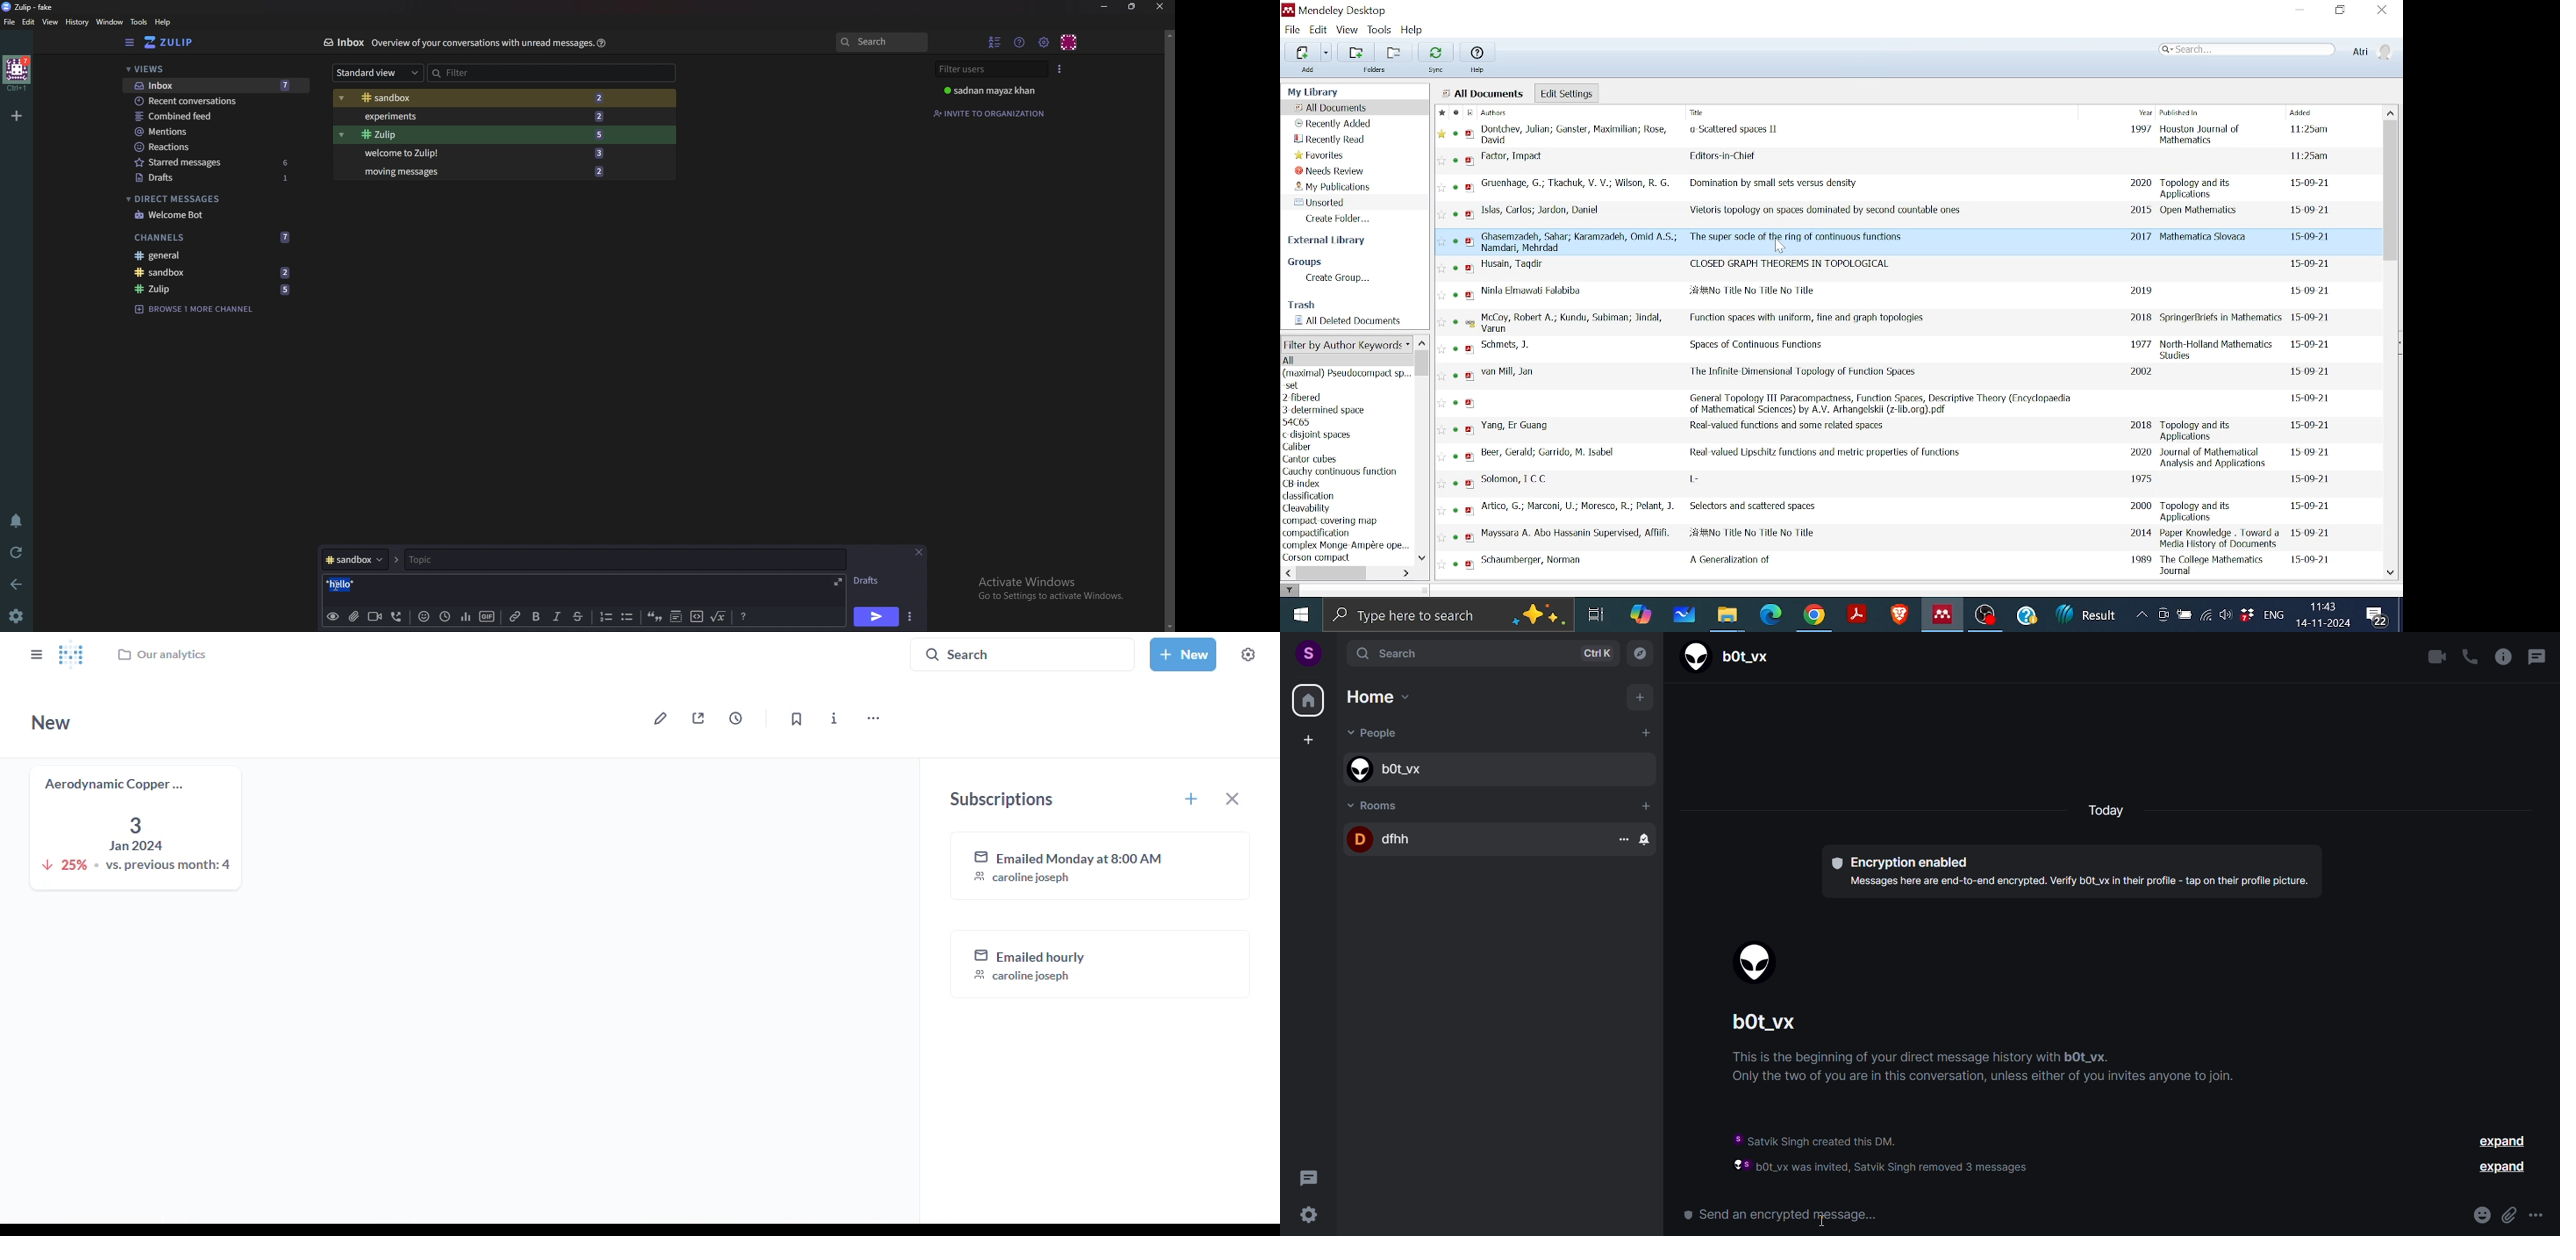  I want to click on expand, so click(2503, 1141).